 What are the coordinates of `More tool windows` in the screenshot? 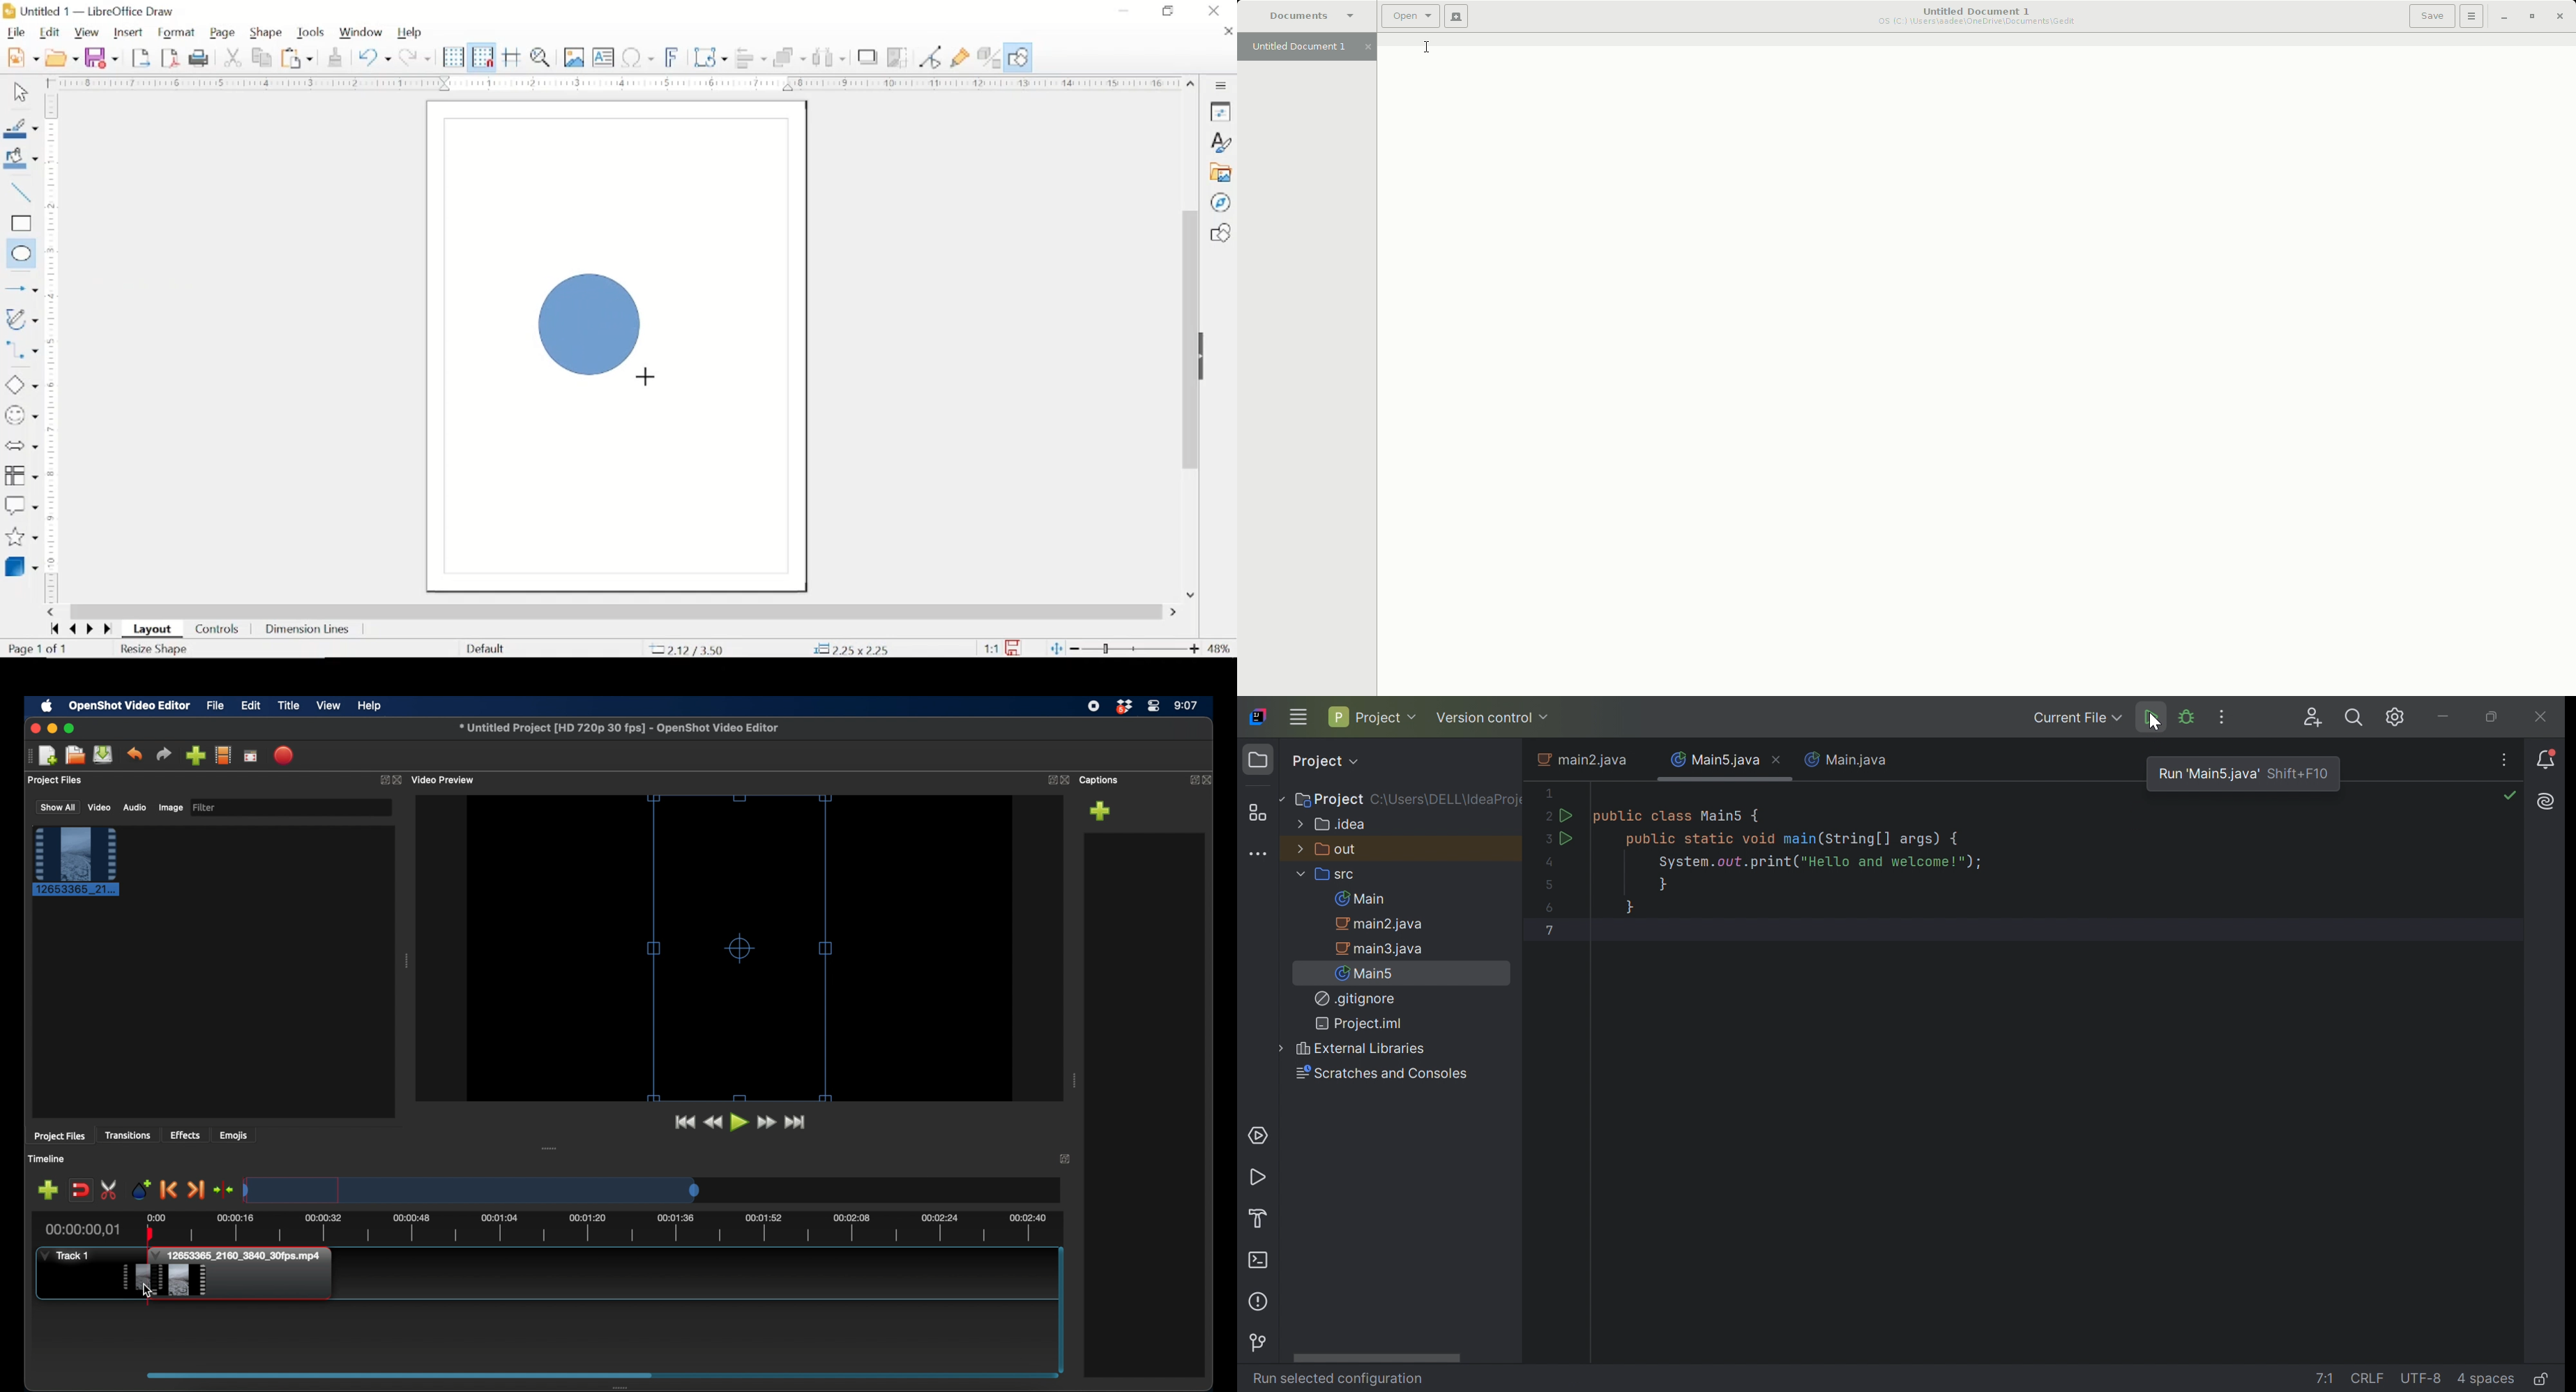 It's located at (1260, 854).